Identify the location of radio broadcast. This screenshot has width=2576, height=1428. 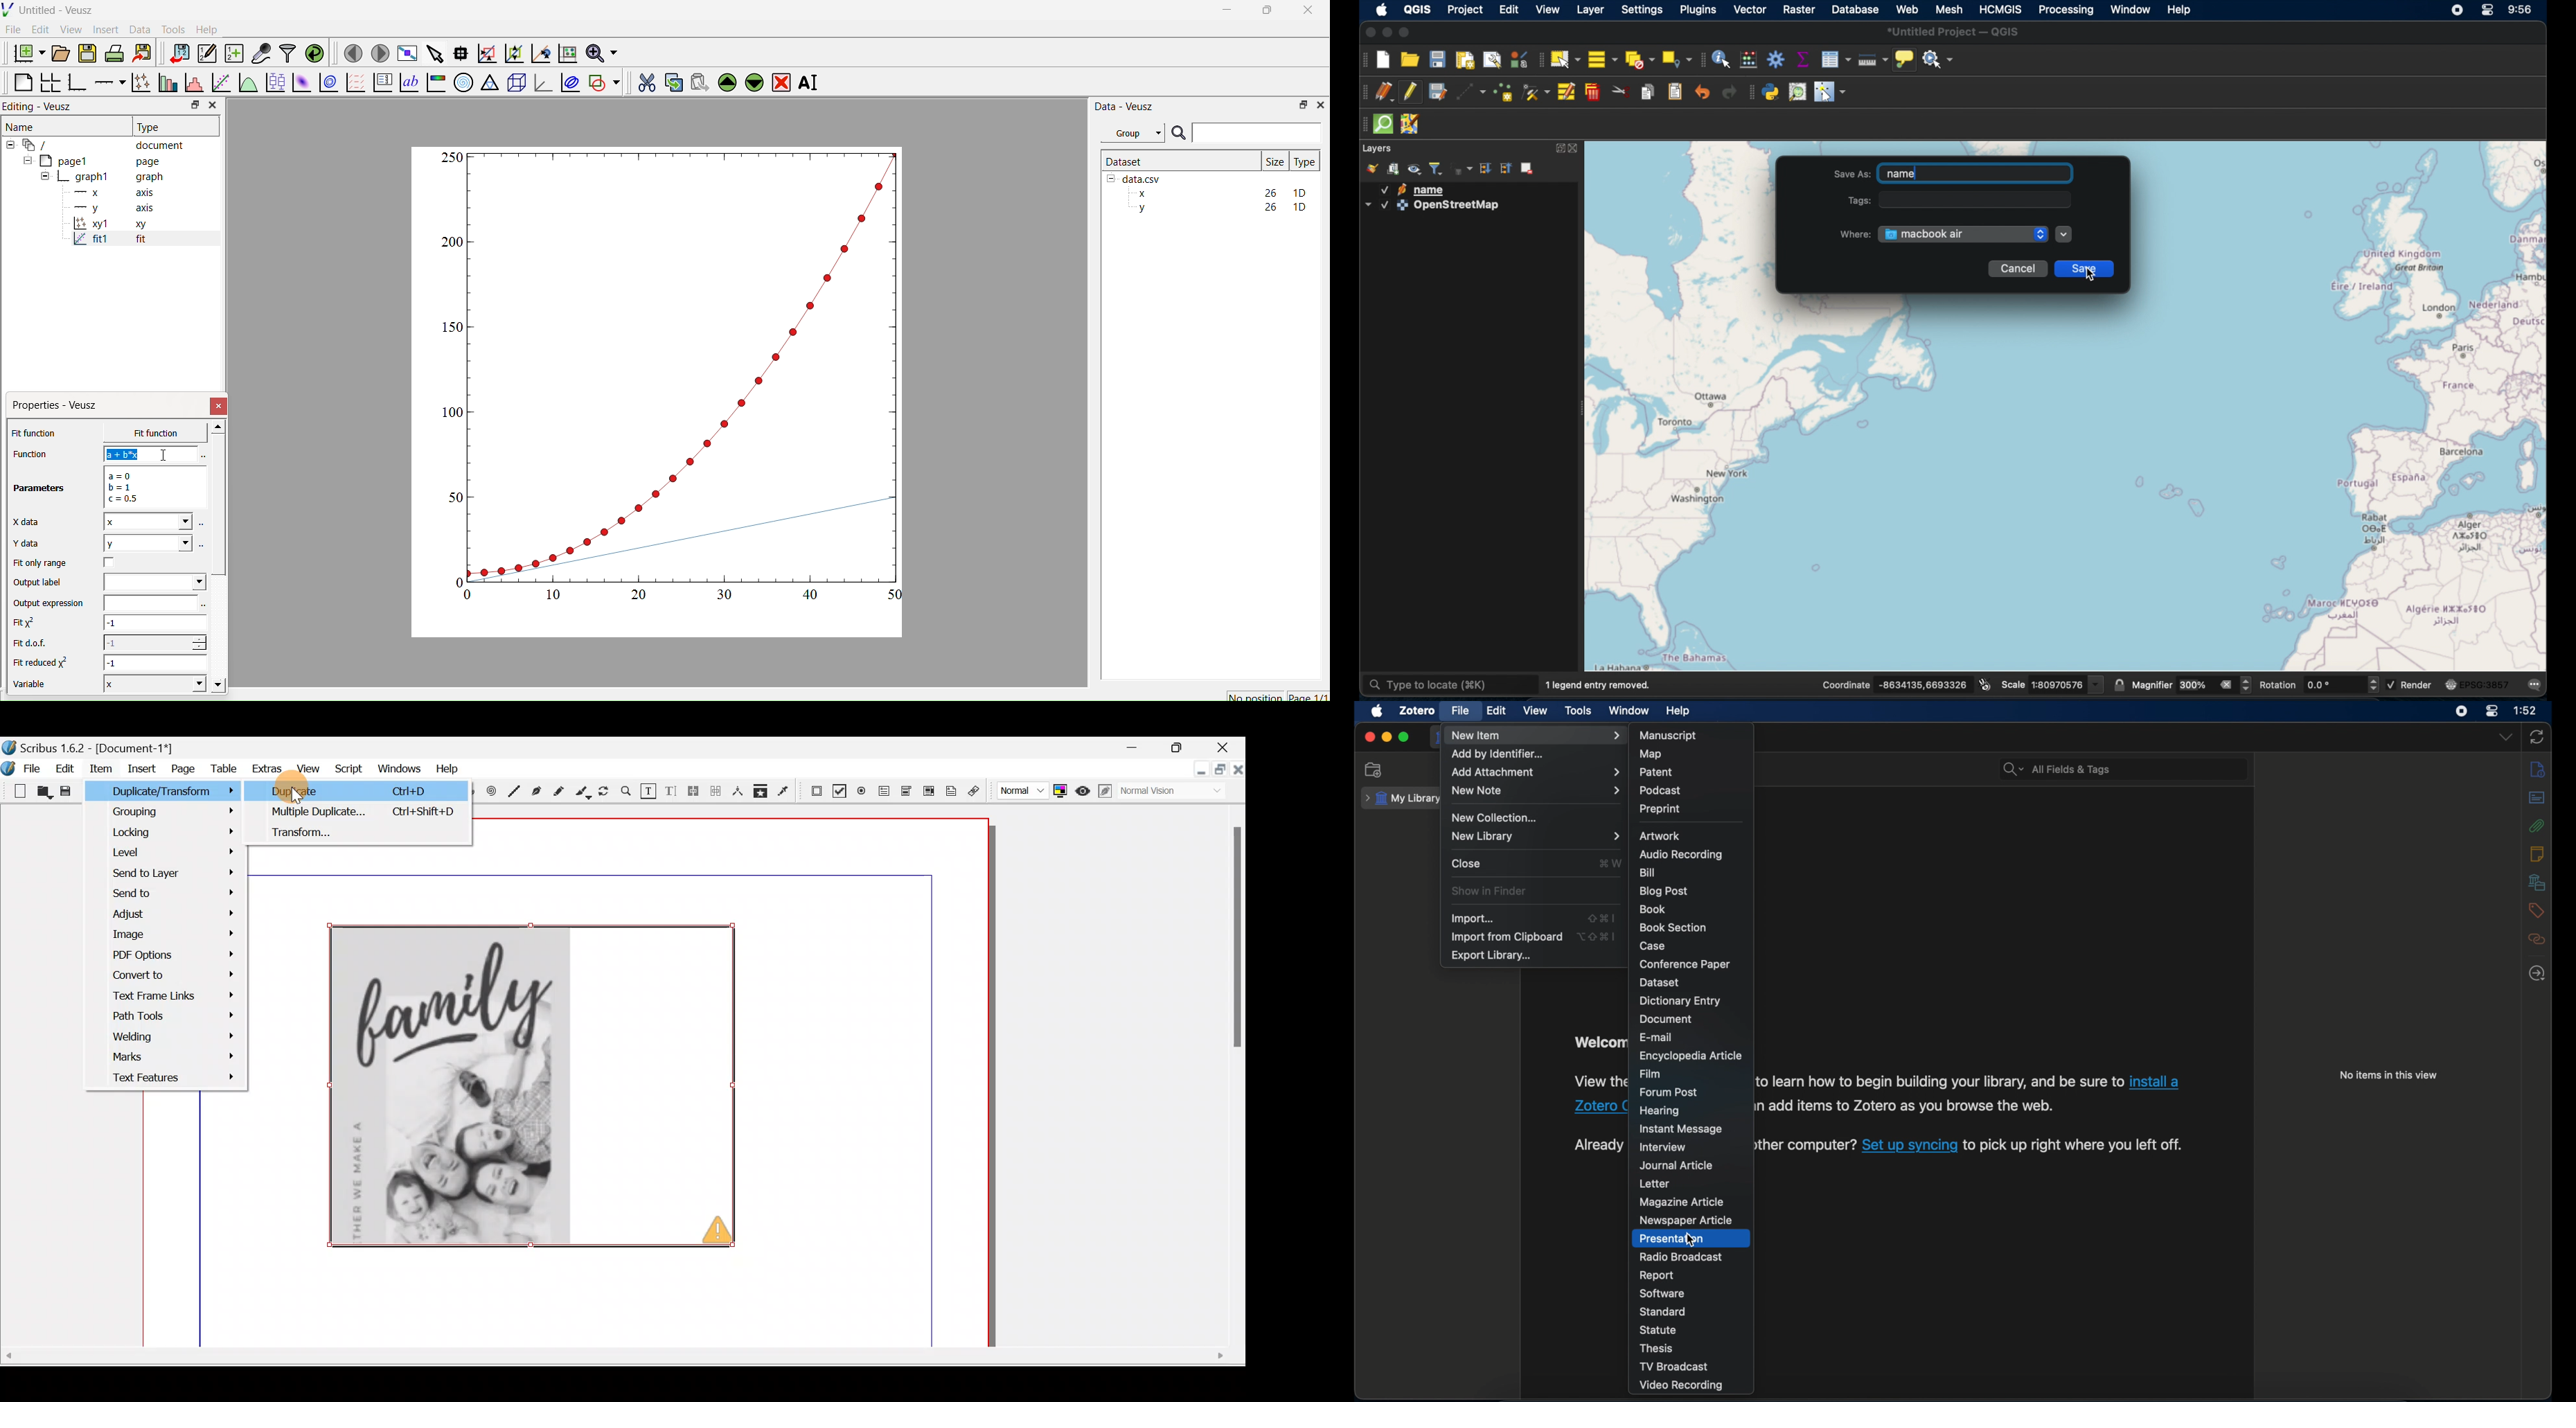
(1680, 1257).